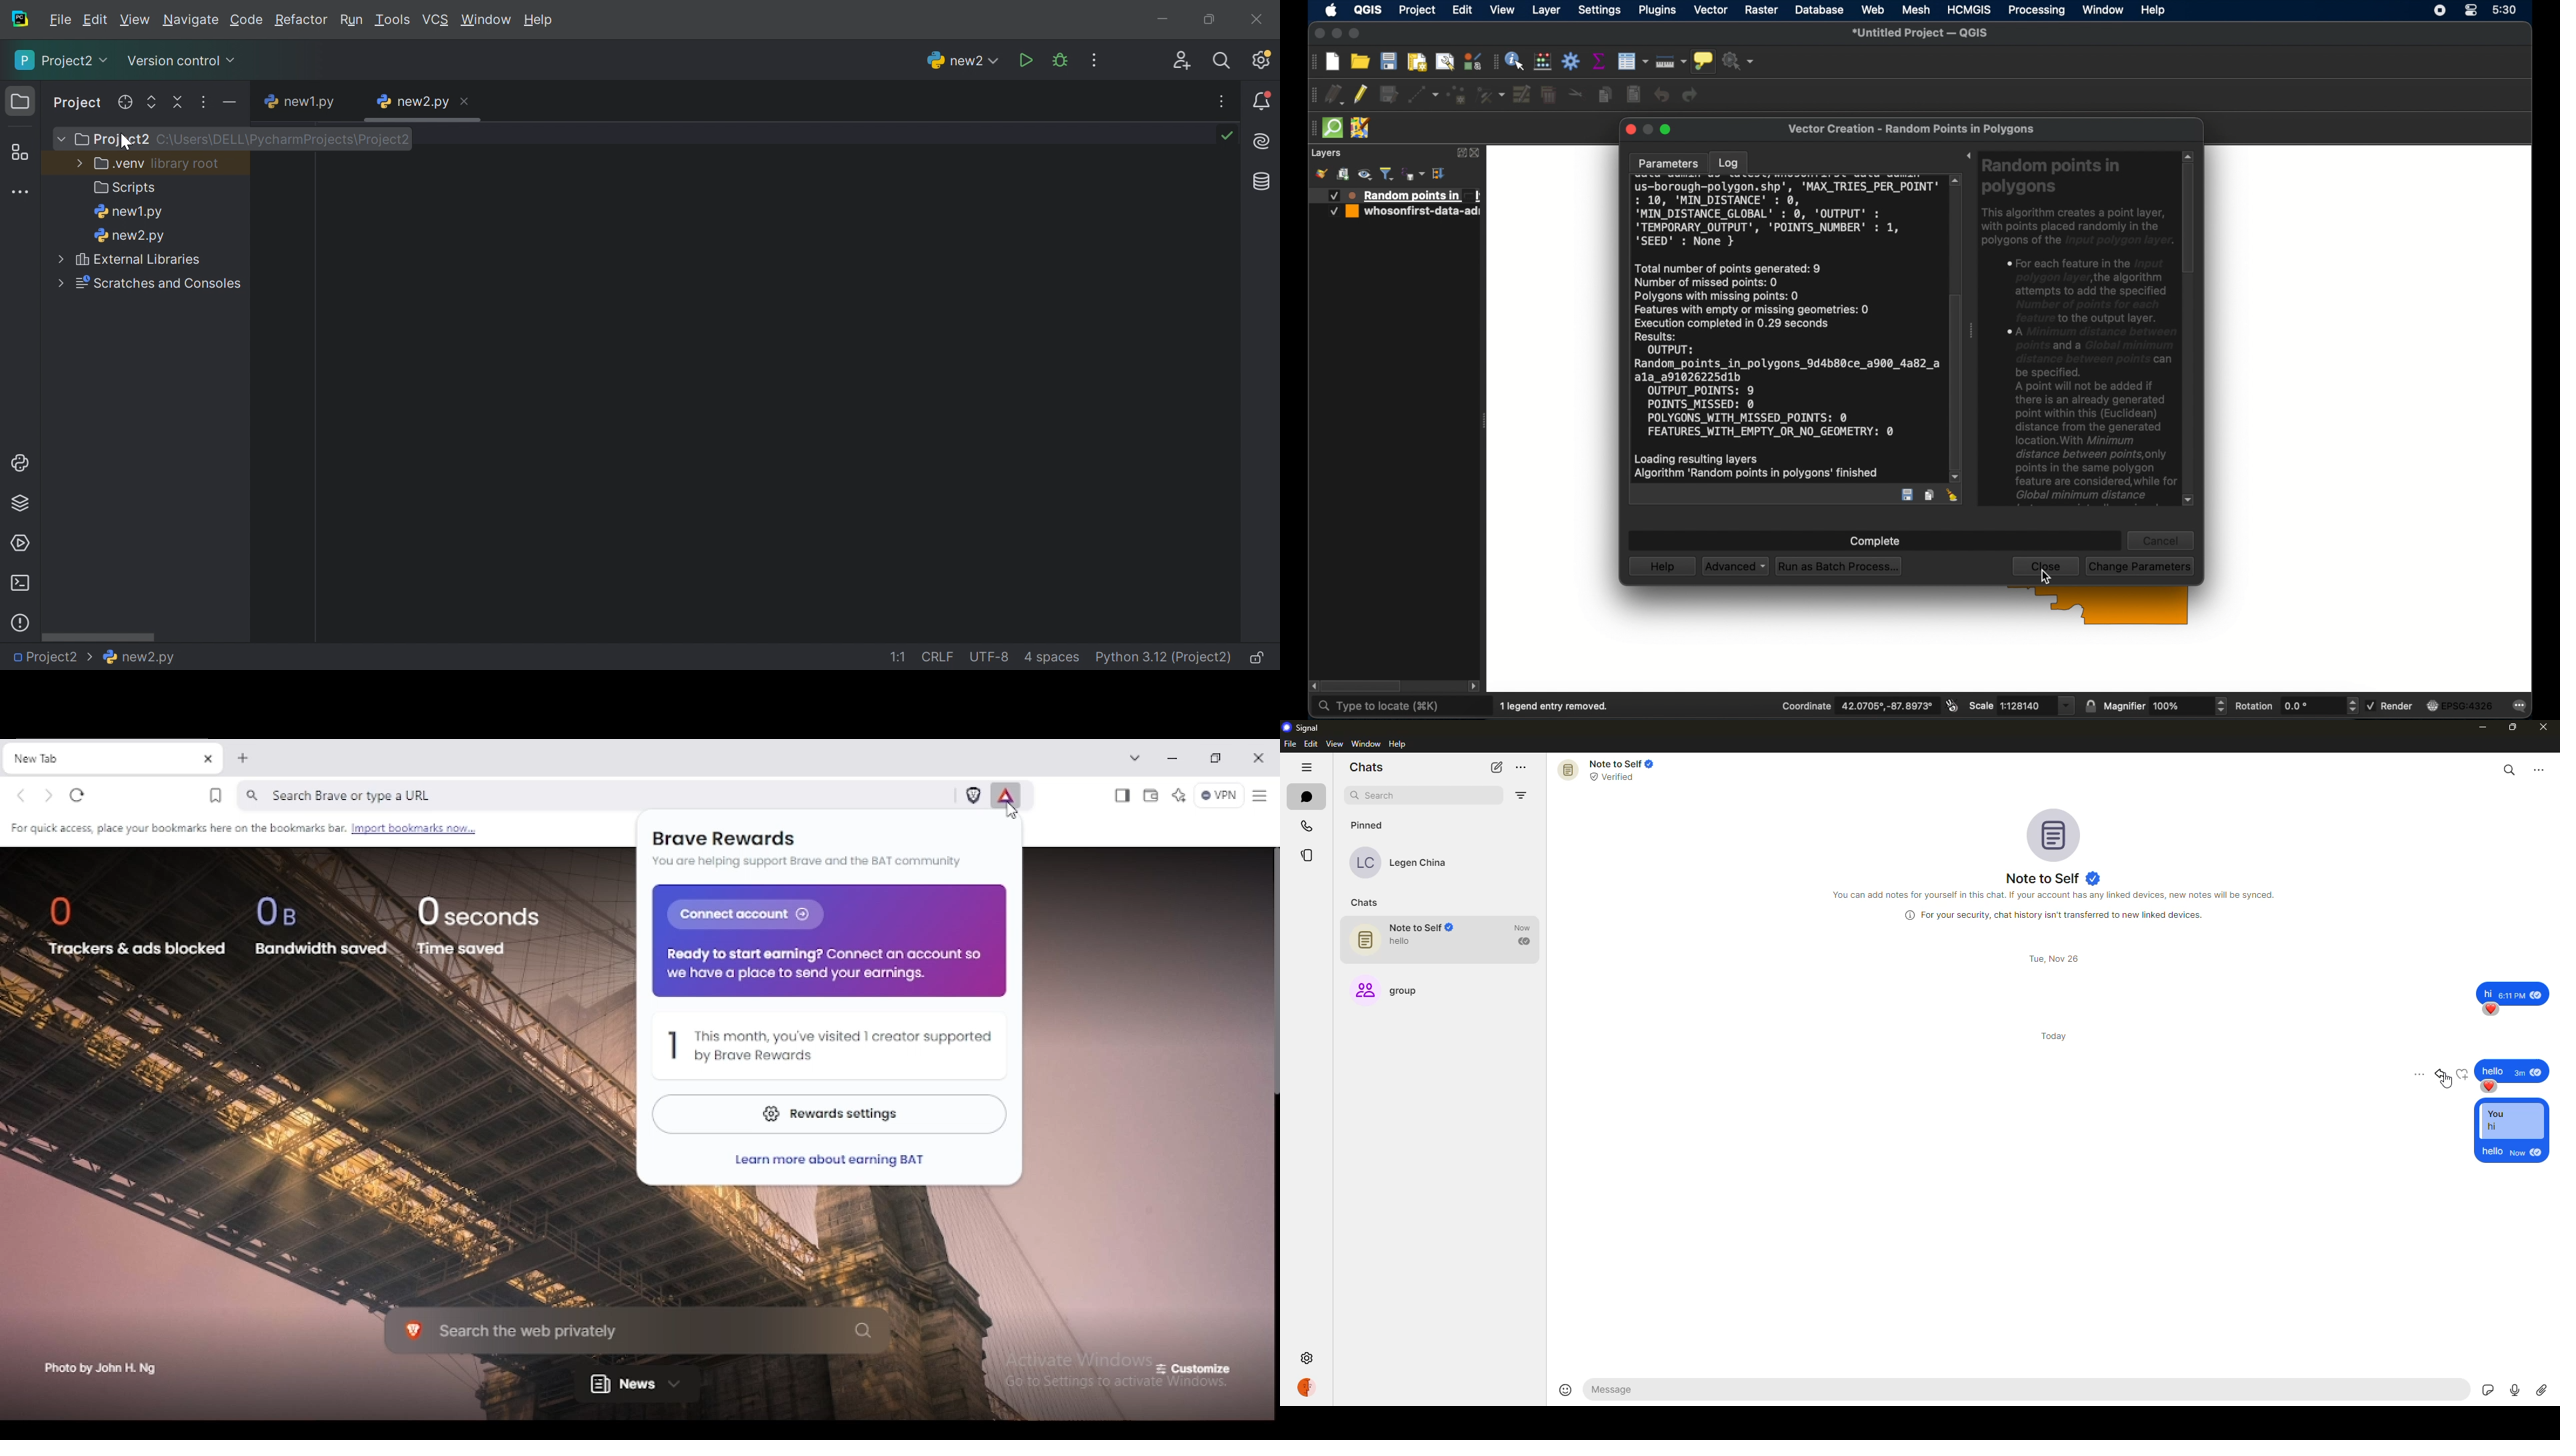 This screenshot has height=1456, width=2576. I want to click on Restore down, so click(1211, 19).